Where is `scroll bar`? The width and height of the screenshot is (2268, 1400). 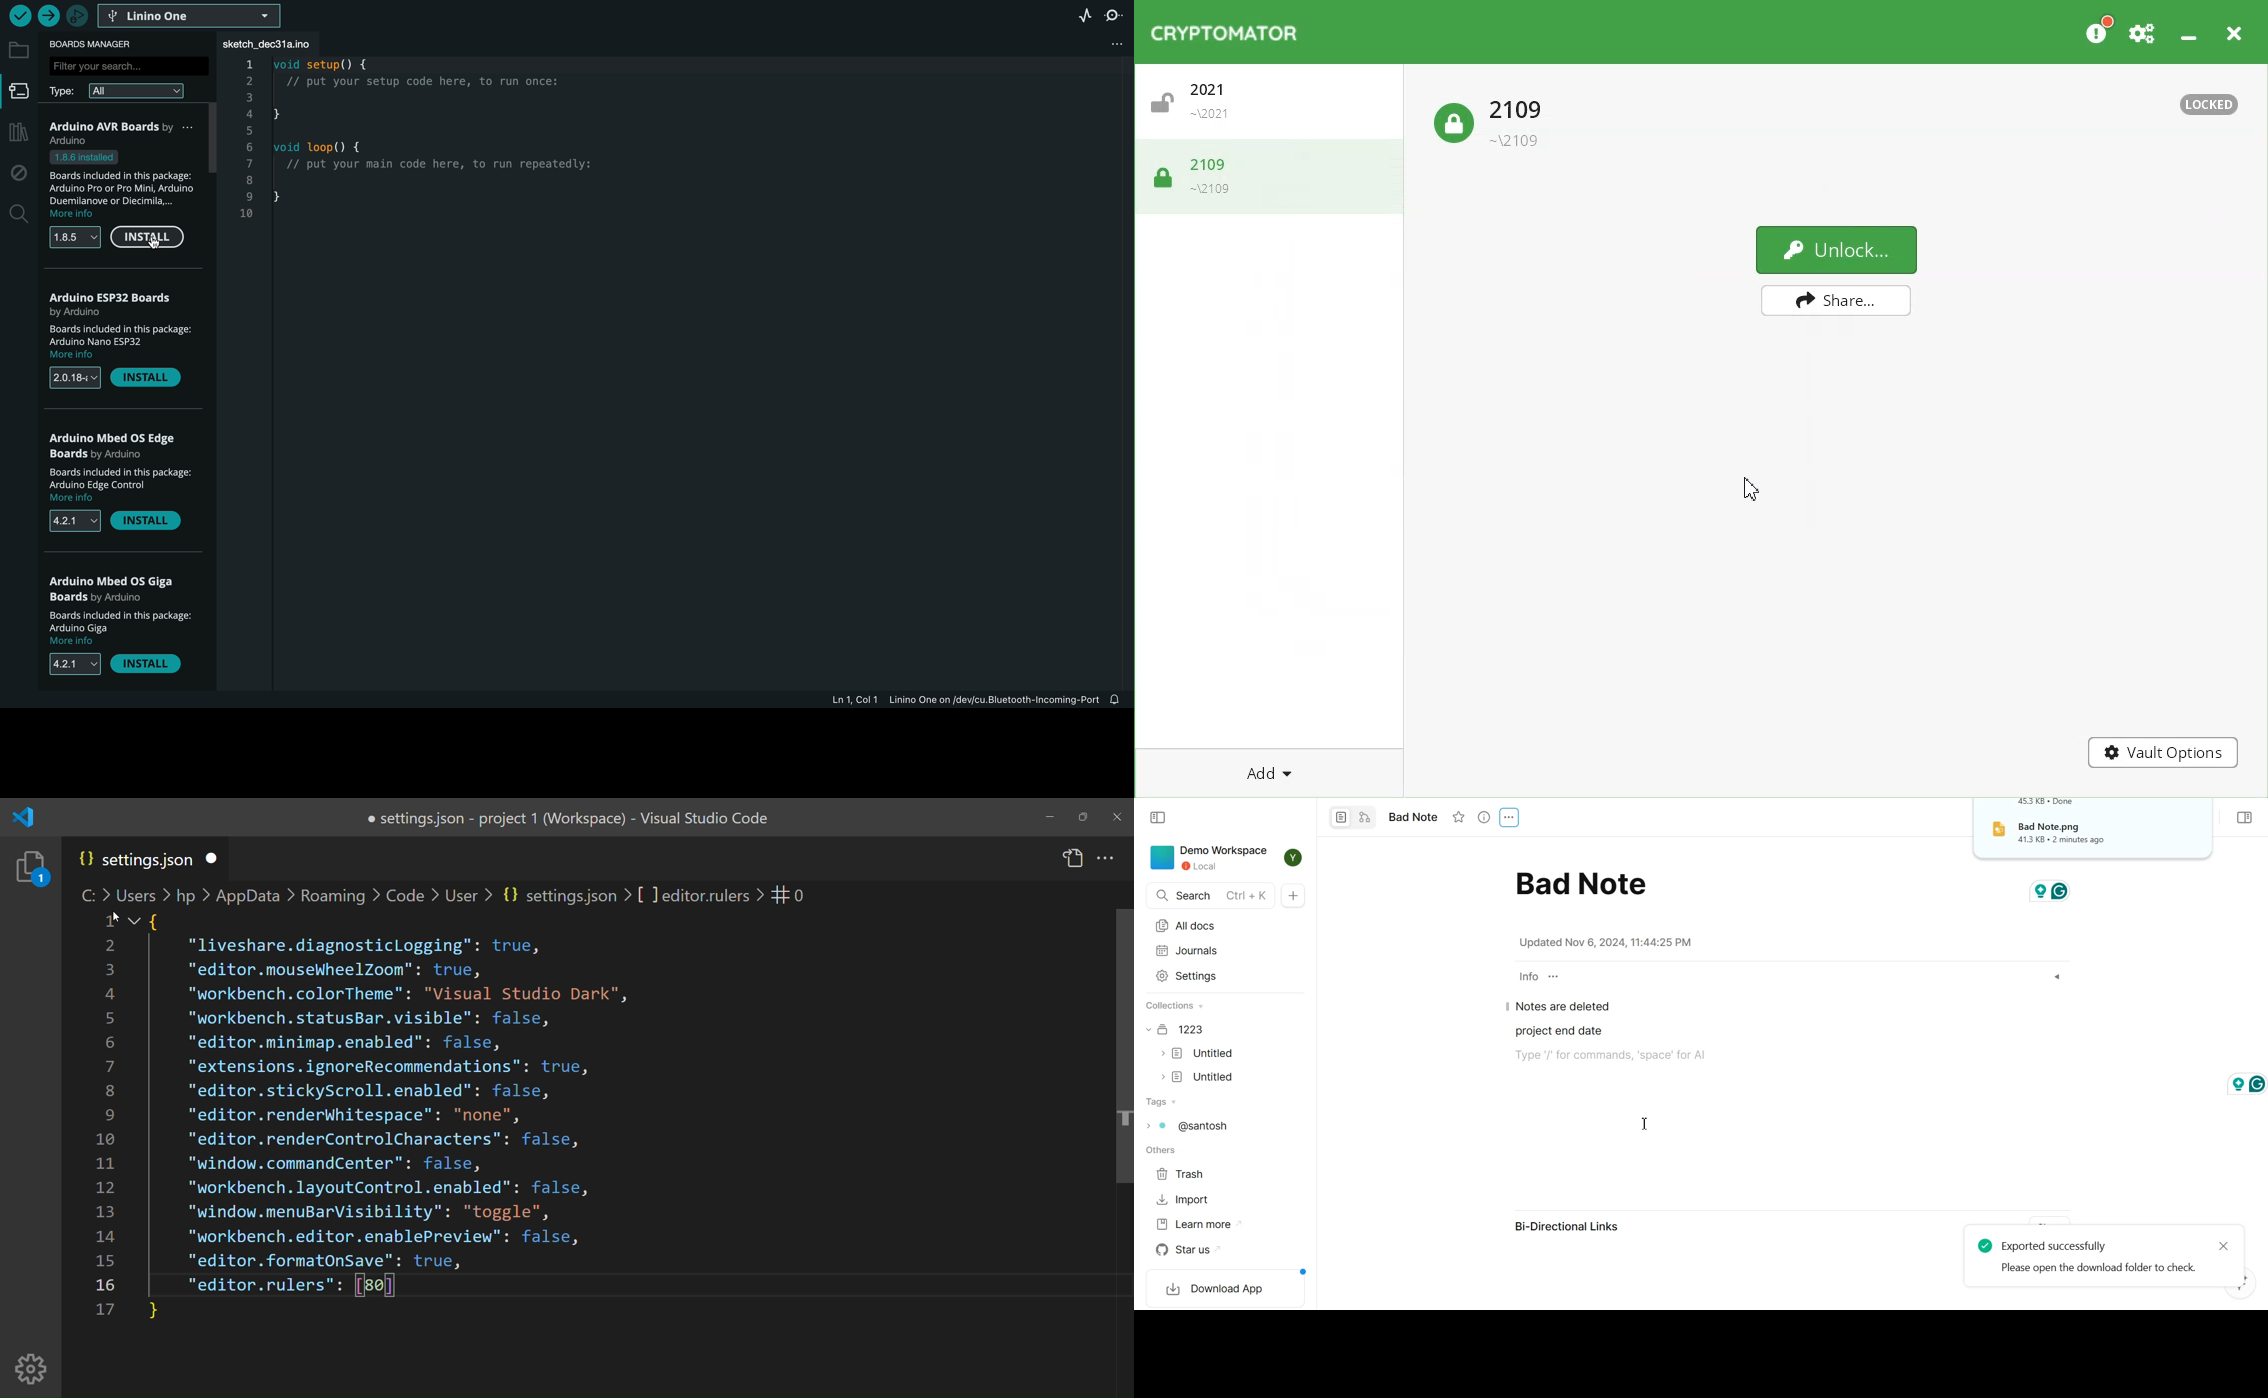
scroll bar is located at coordinates (1116, 1057).